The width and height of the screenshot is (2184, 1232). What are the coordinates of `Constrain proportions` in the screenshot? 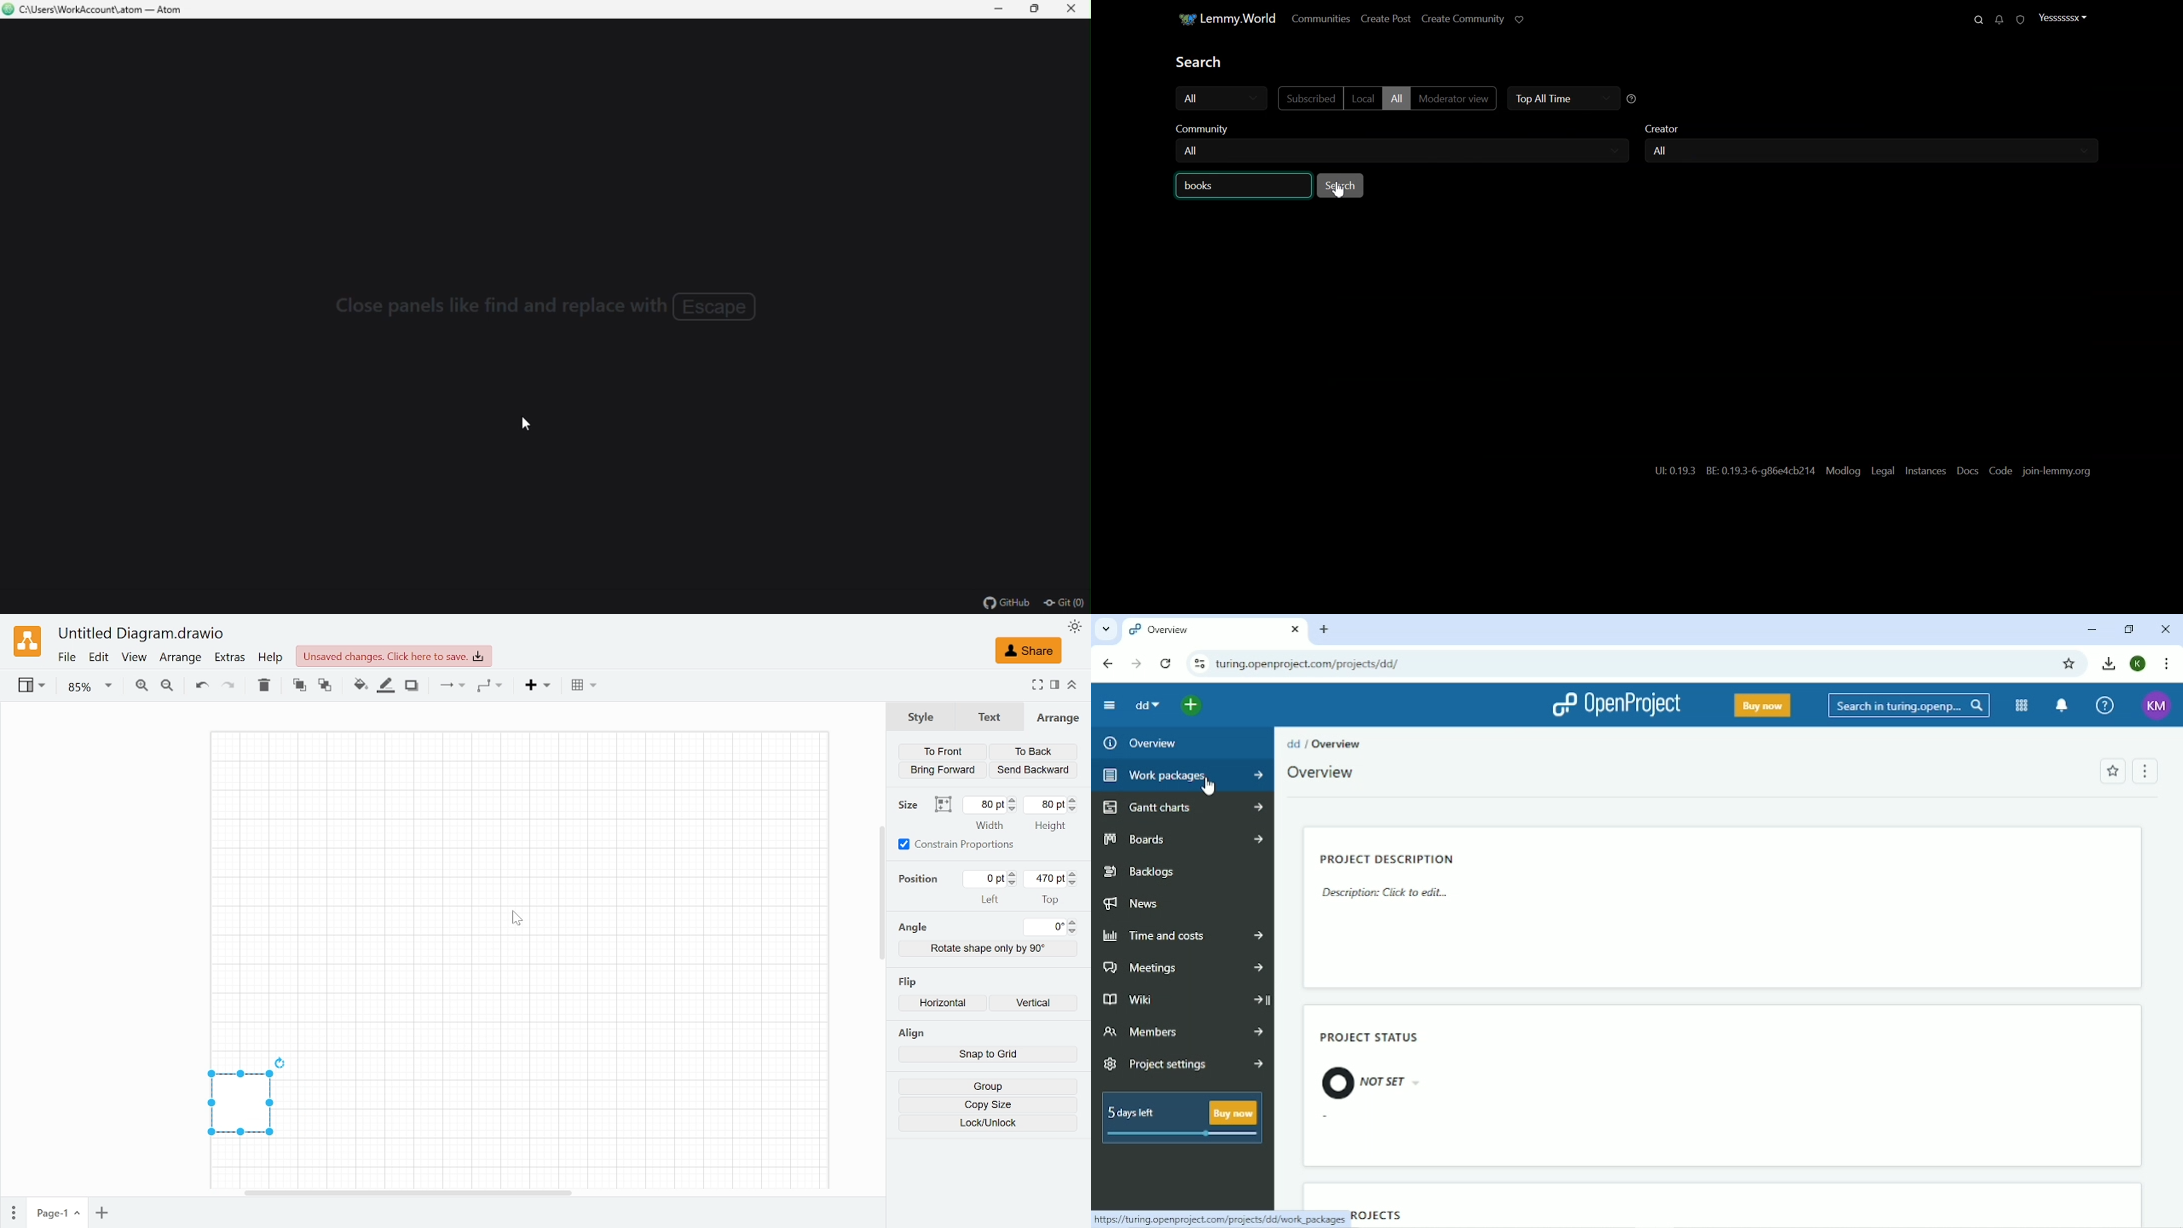 It's located at (958, 844).